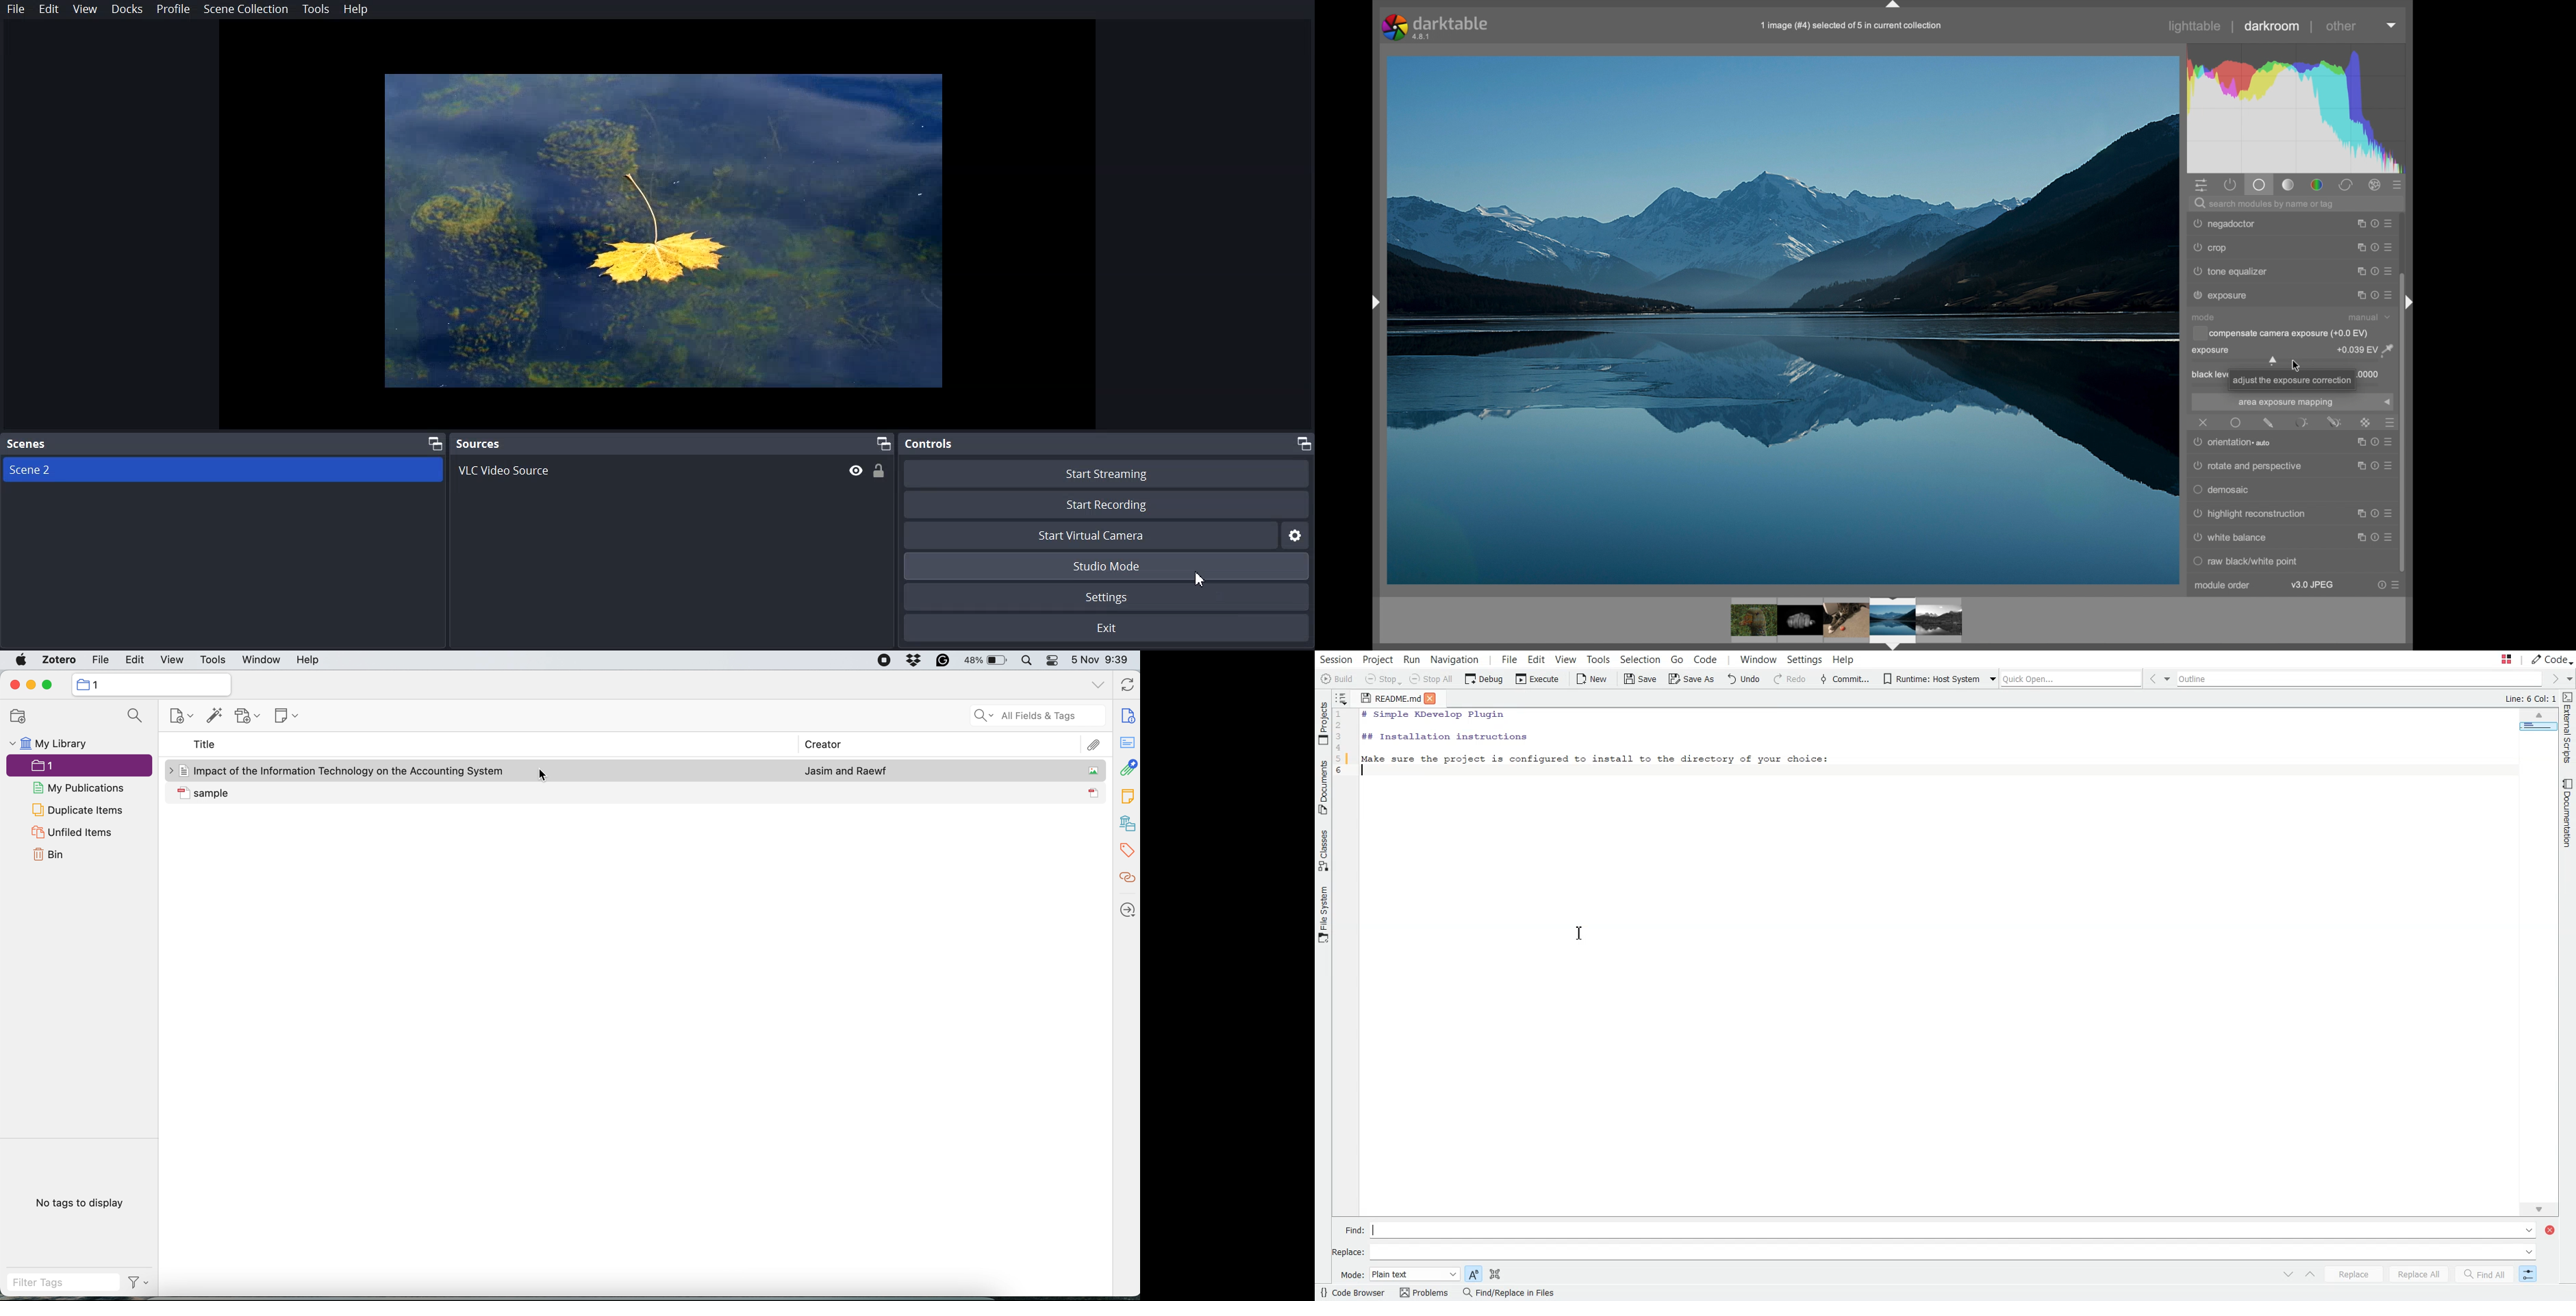 The height and width of the screenshot is (1316, 2576). I want to click on Start Virtual Camera, so click(1091, 535).